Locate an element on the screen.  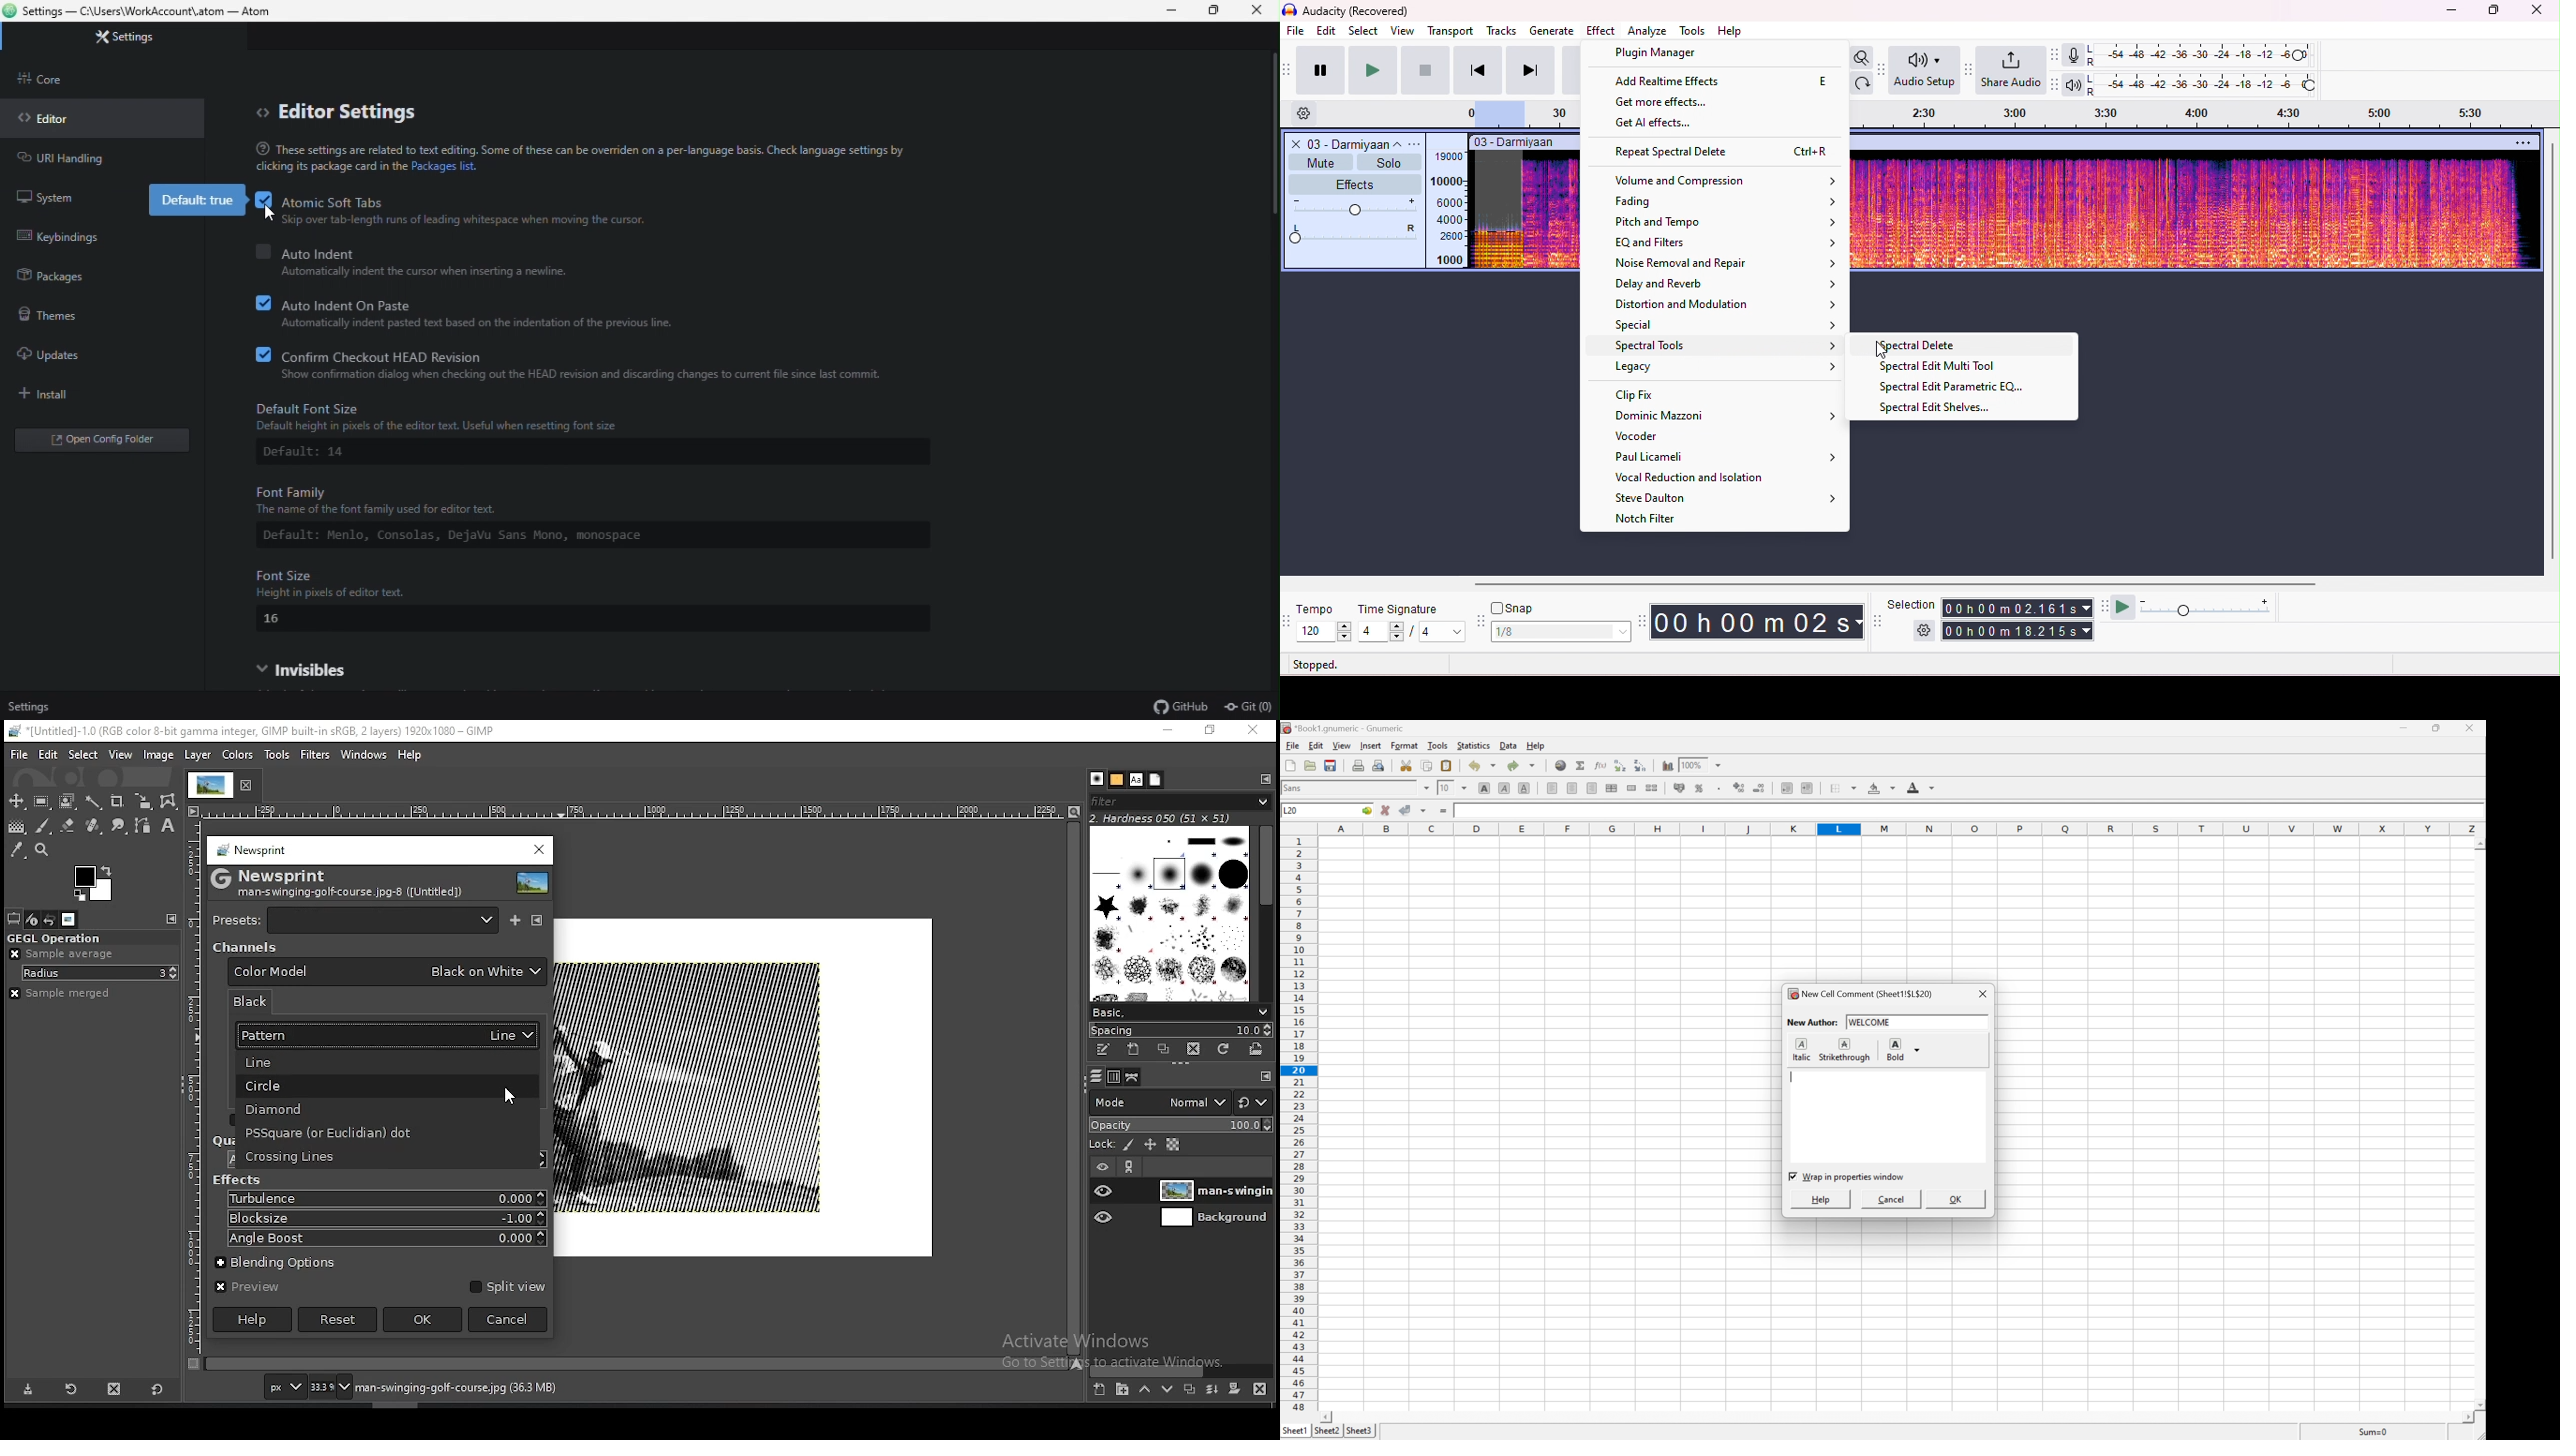
previous is located at coordinates (1478, 70).